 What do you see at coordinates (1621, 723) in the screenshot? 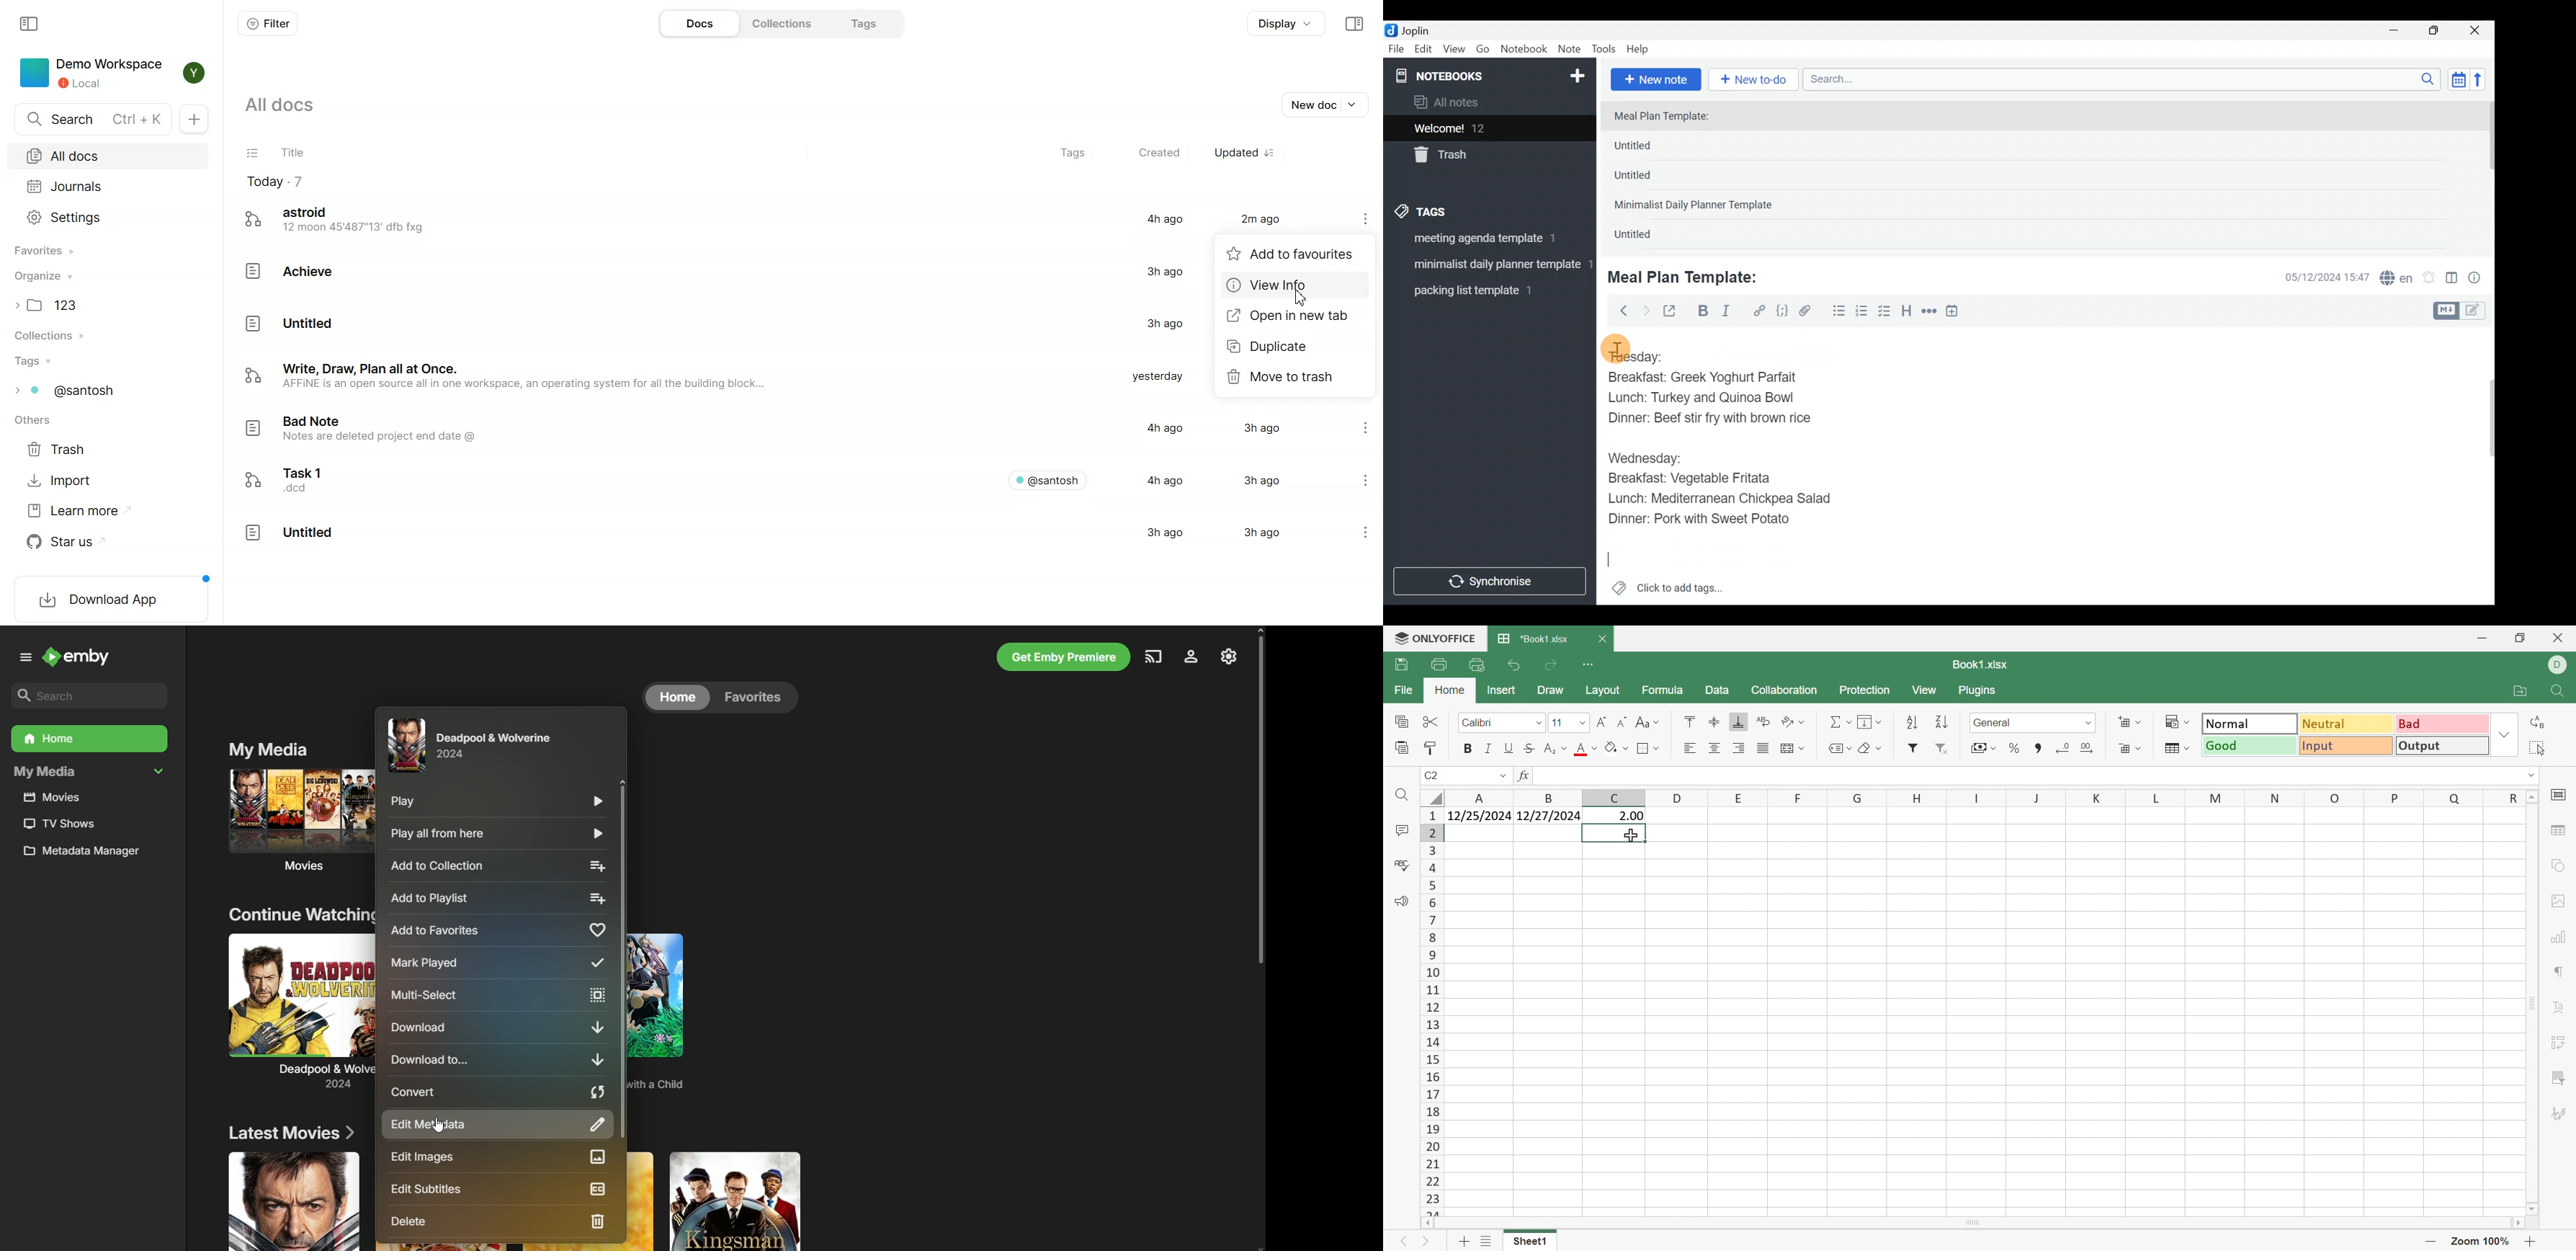
I see `Decrement font size` at bounding box center [1621, 723].